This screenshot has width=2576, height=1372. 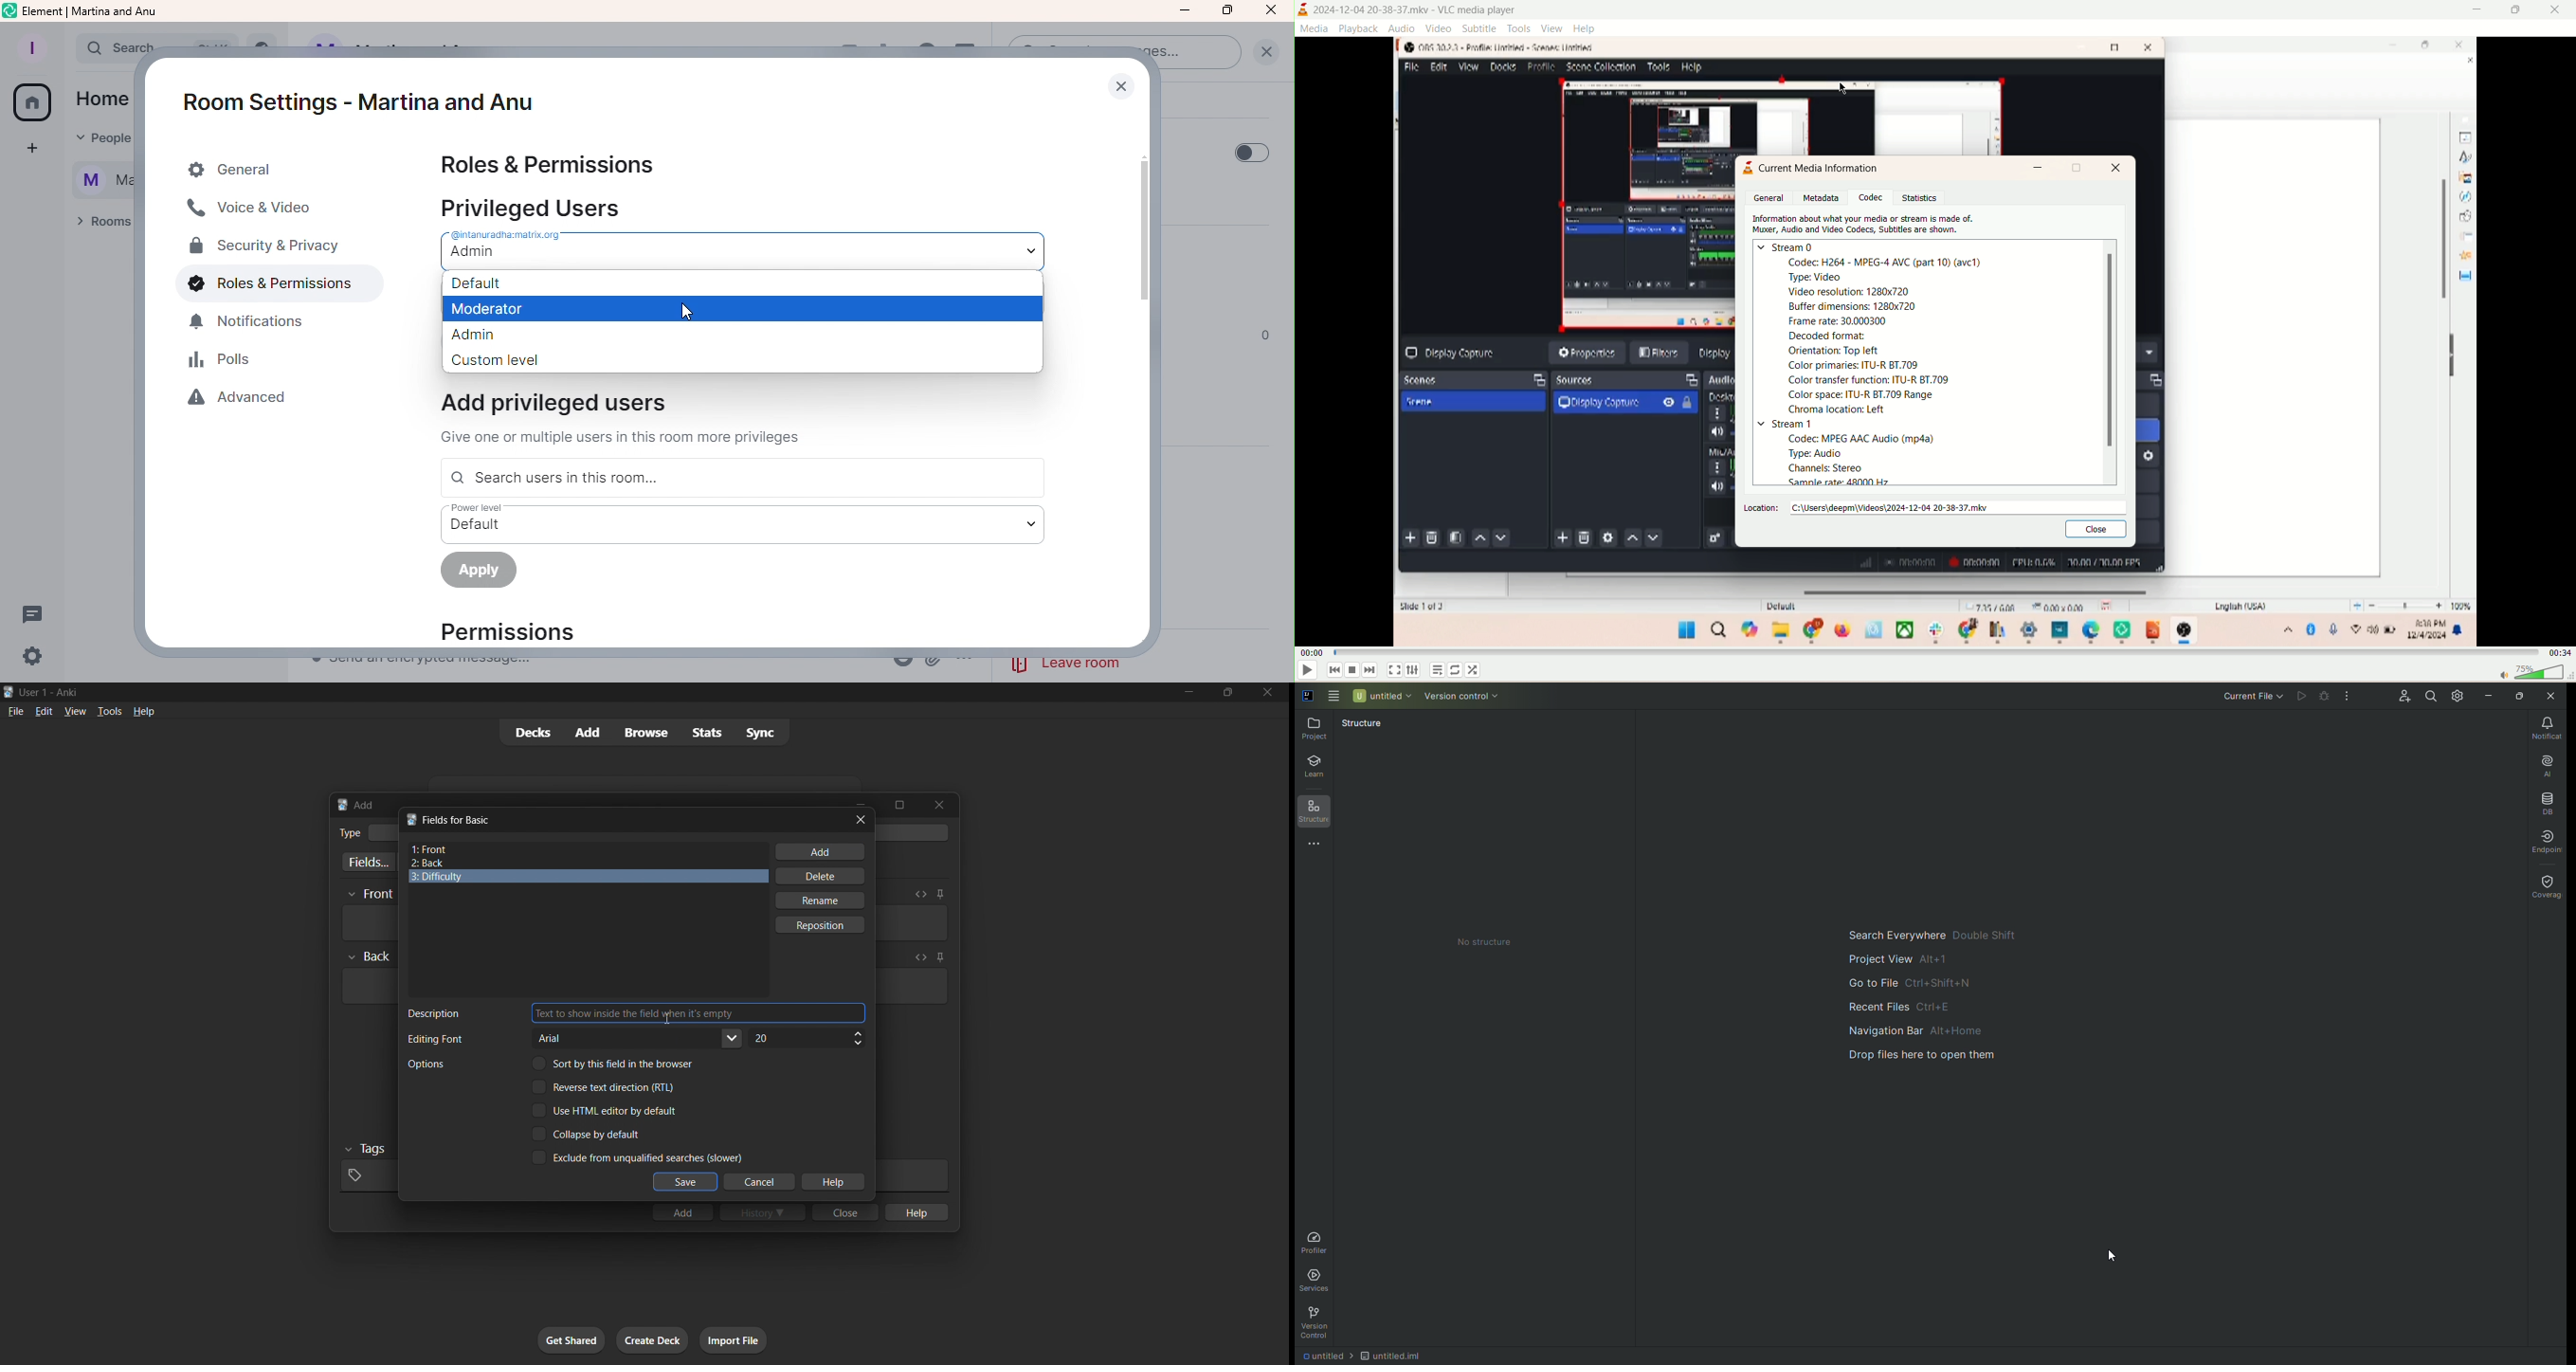 What do you see at coordinates (605, 1110) in the screenshot?
I see `Toggle` at bounding box center [605, 1110].